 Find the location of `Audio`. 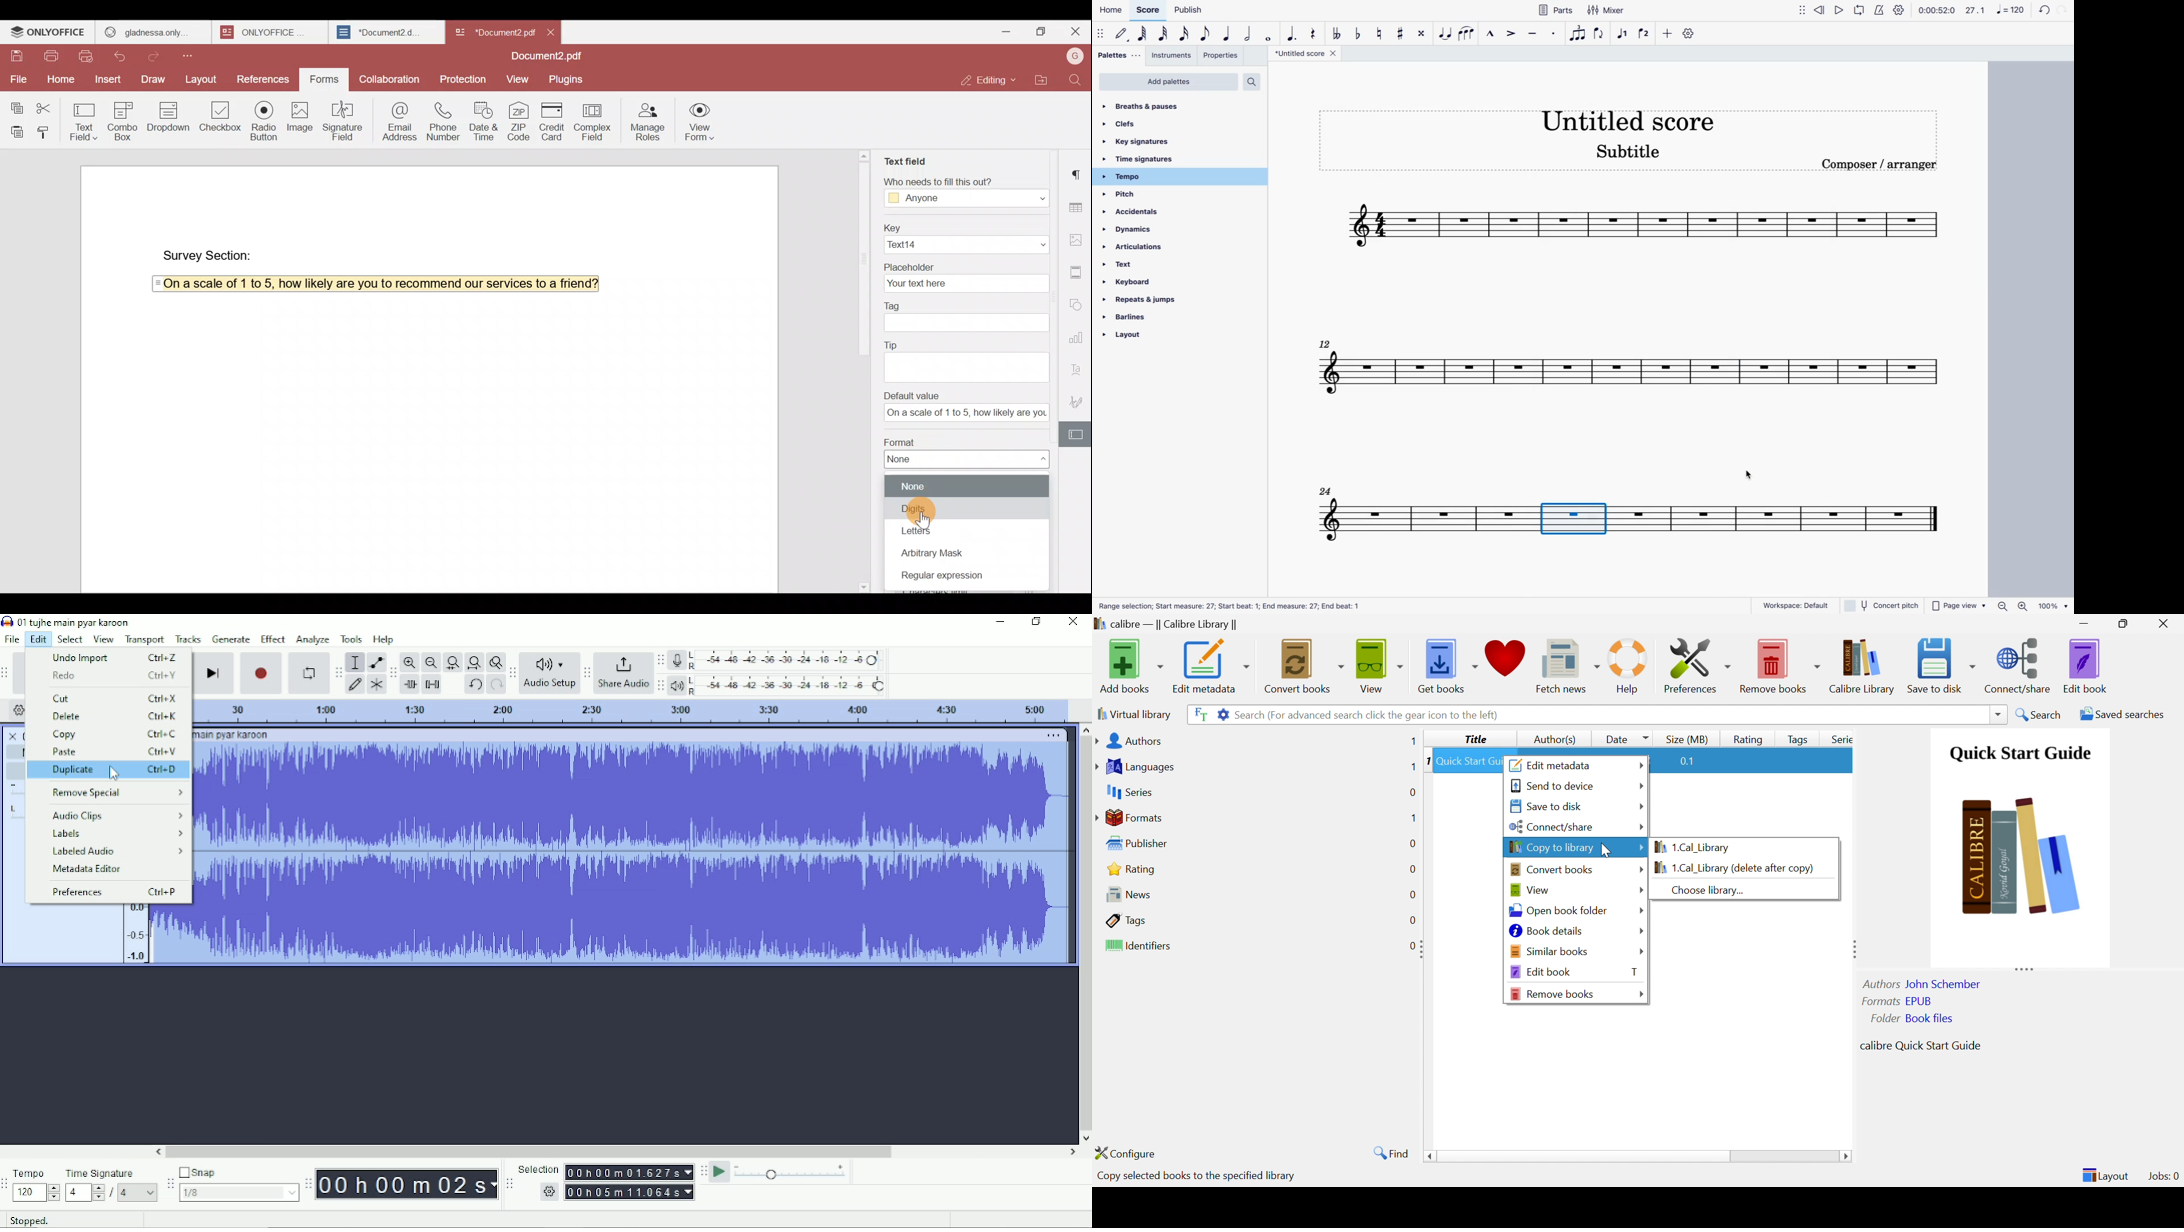

Audio is located at coordinates (633, 852).